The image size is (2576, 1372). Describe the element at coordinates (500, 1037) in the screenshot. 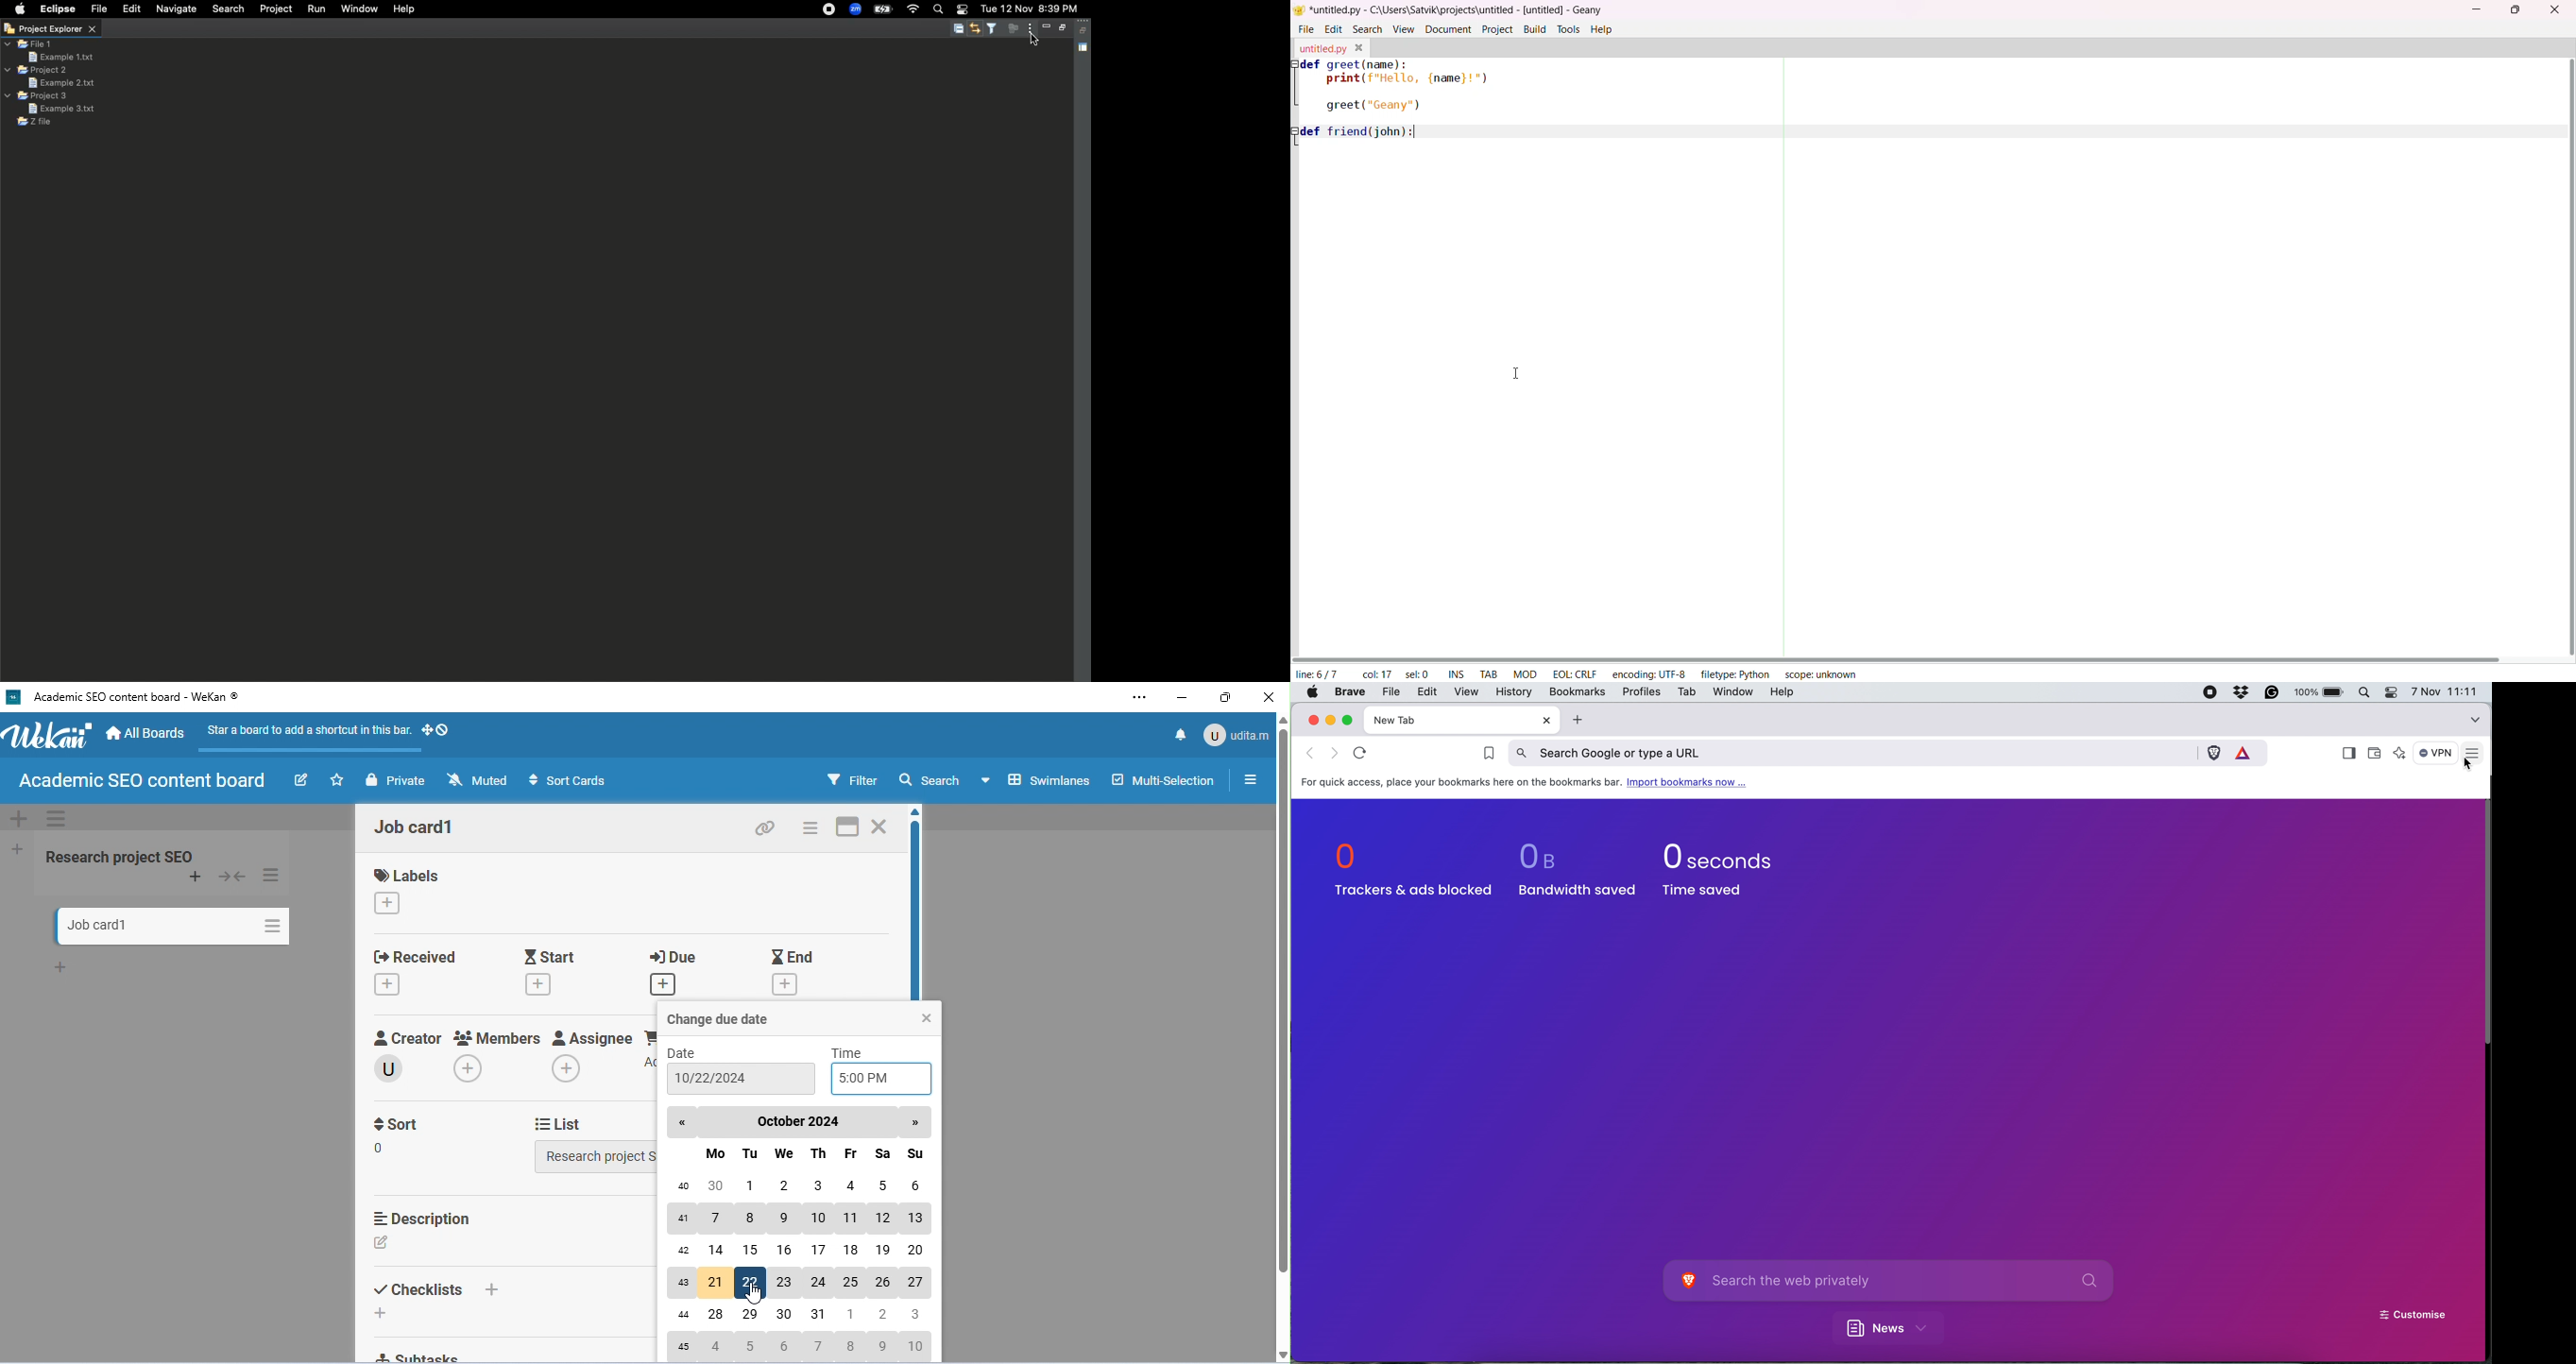

I see `members` at that location.